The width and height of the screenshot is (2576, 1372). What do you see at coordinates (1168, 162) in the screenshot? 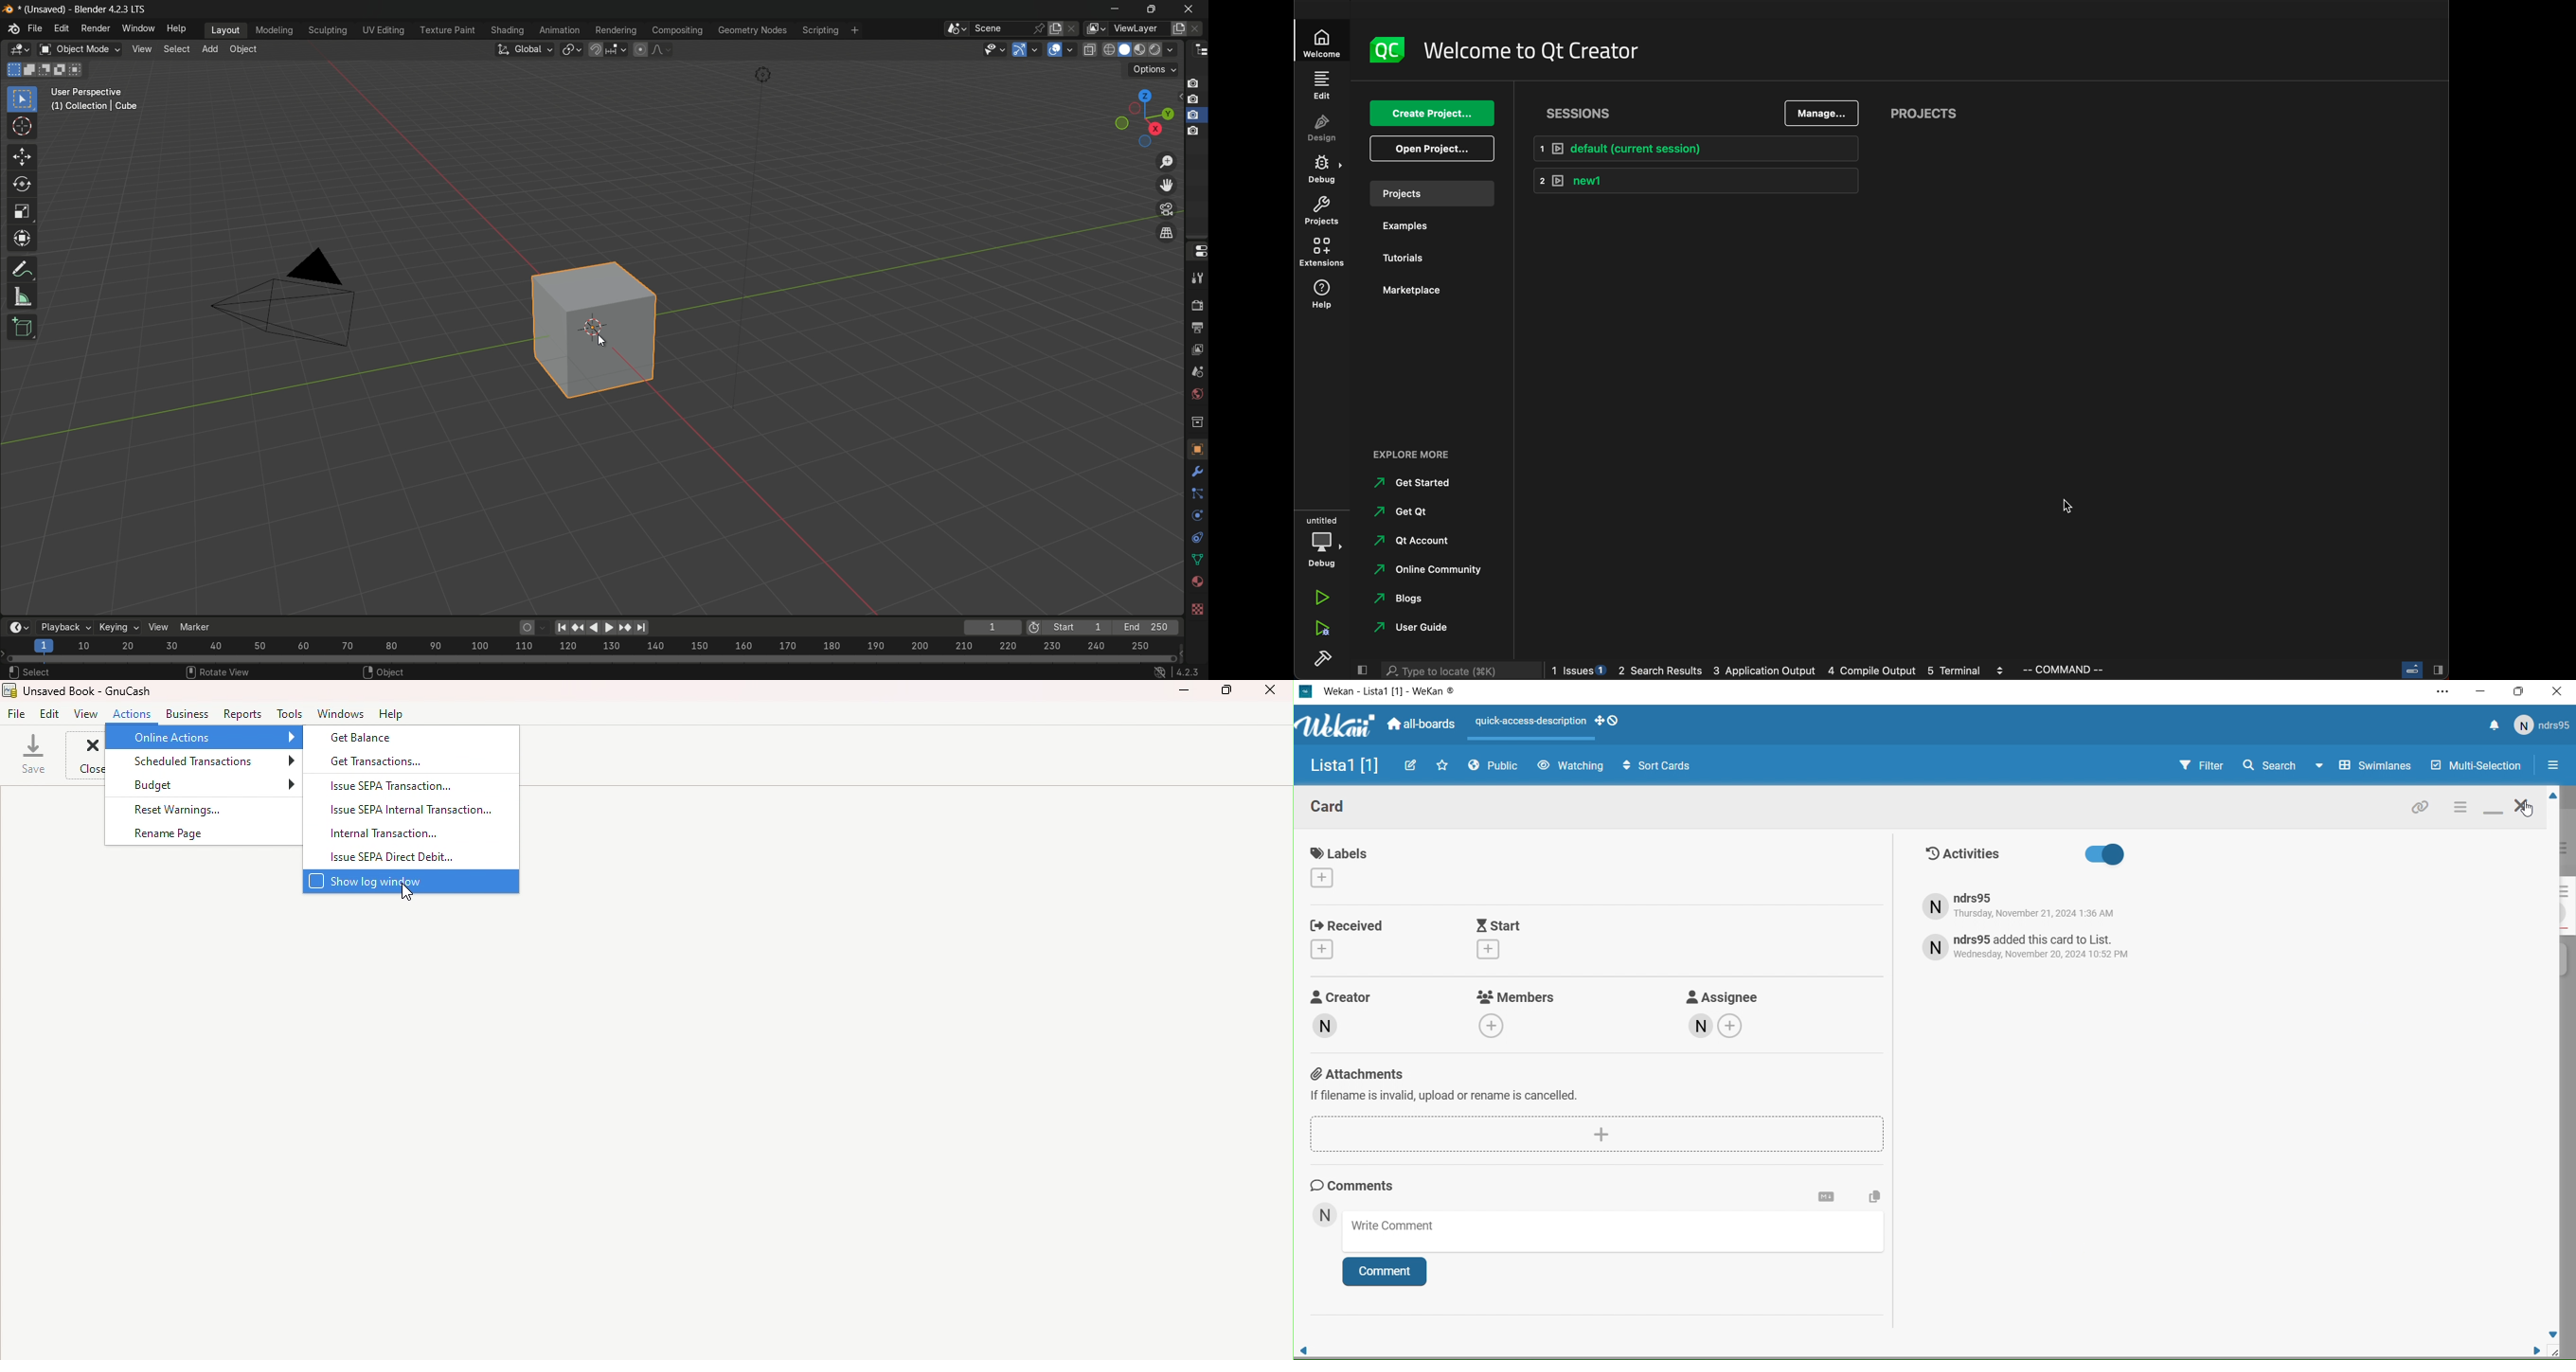
I see `zoom in/out` at bounding box center [1168, 162].